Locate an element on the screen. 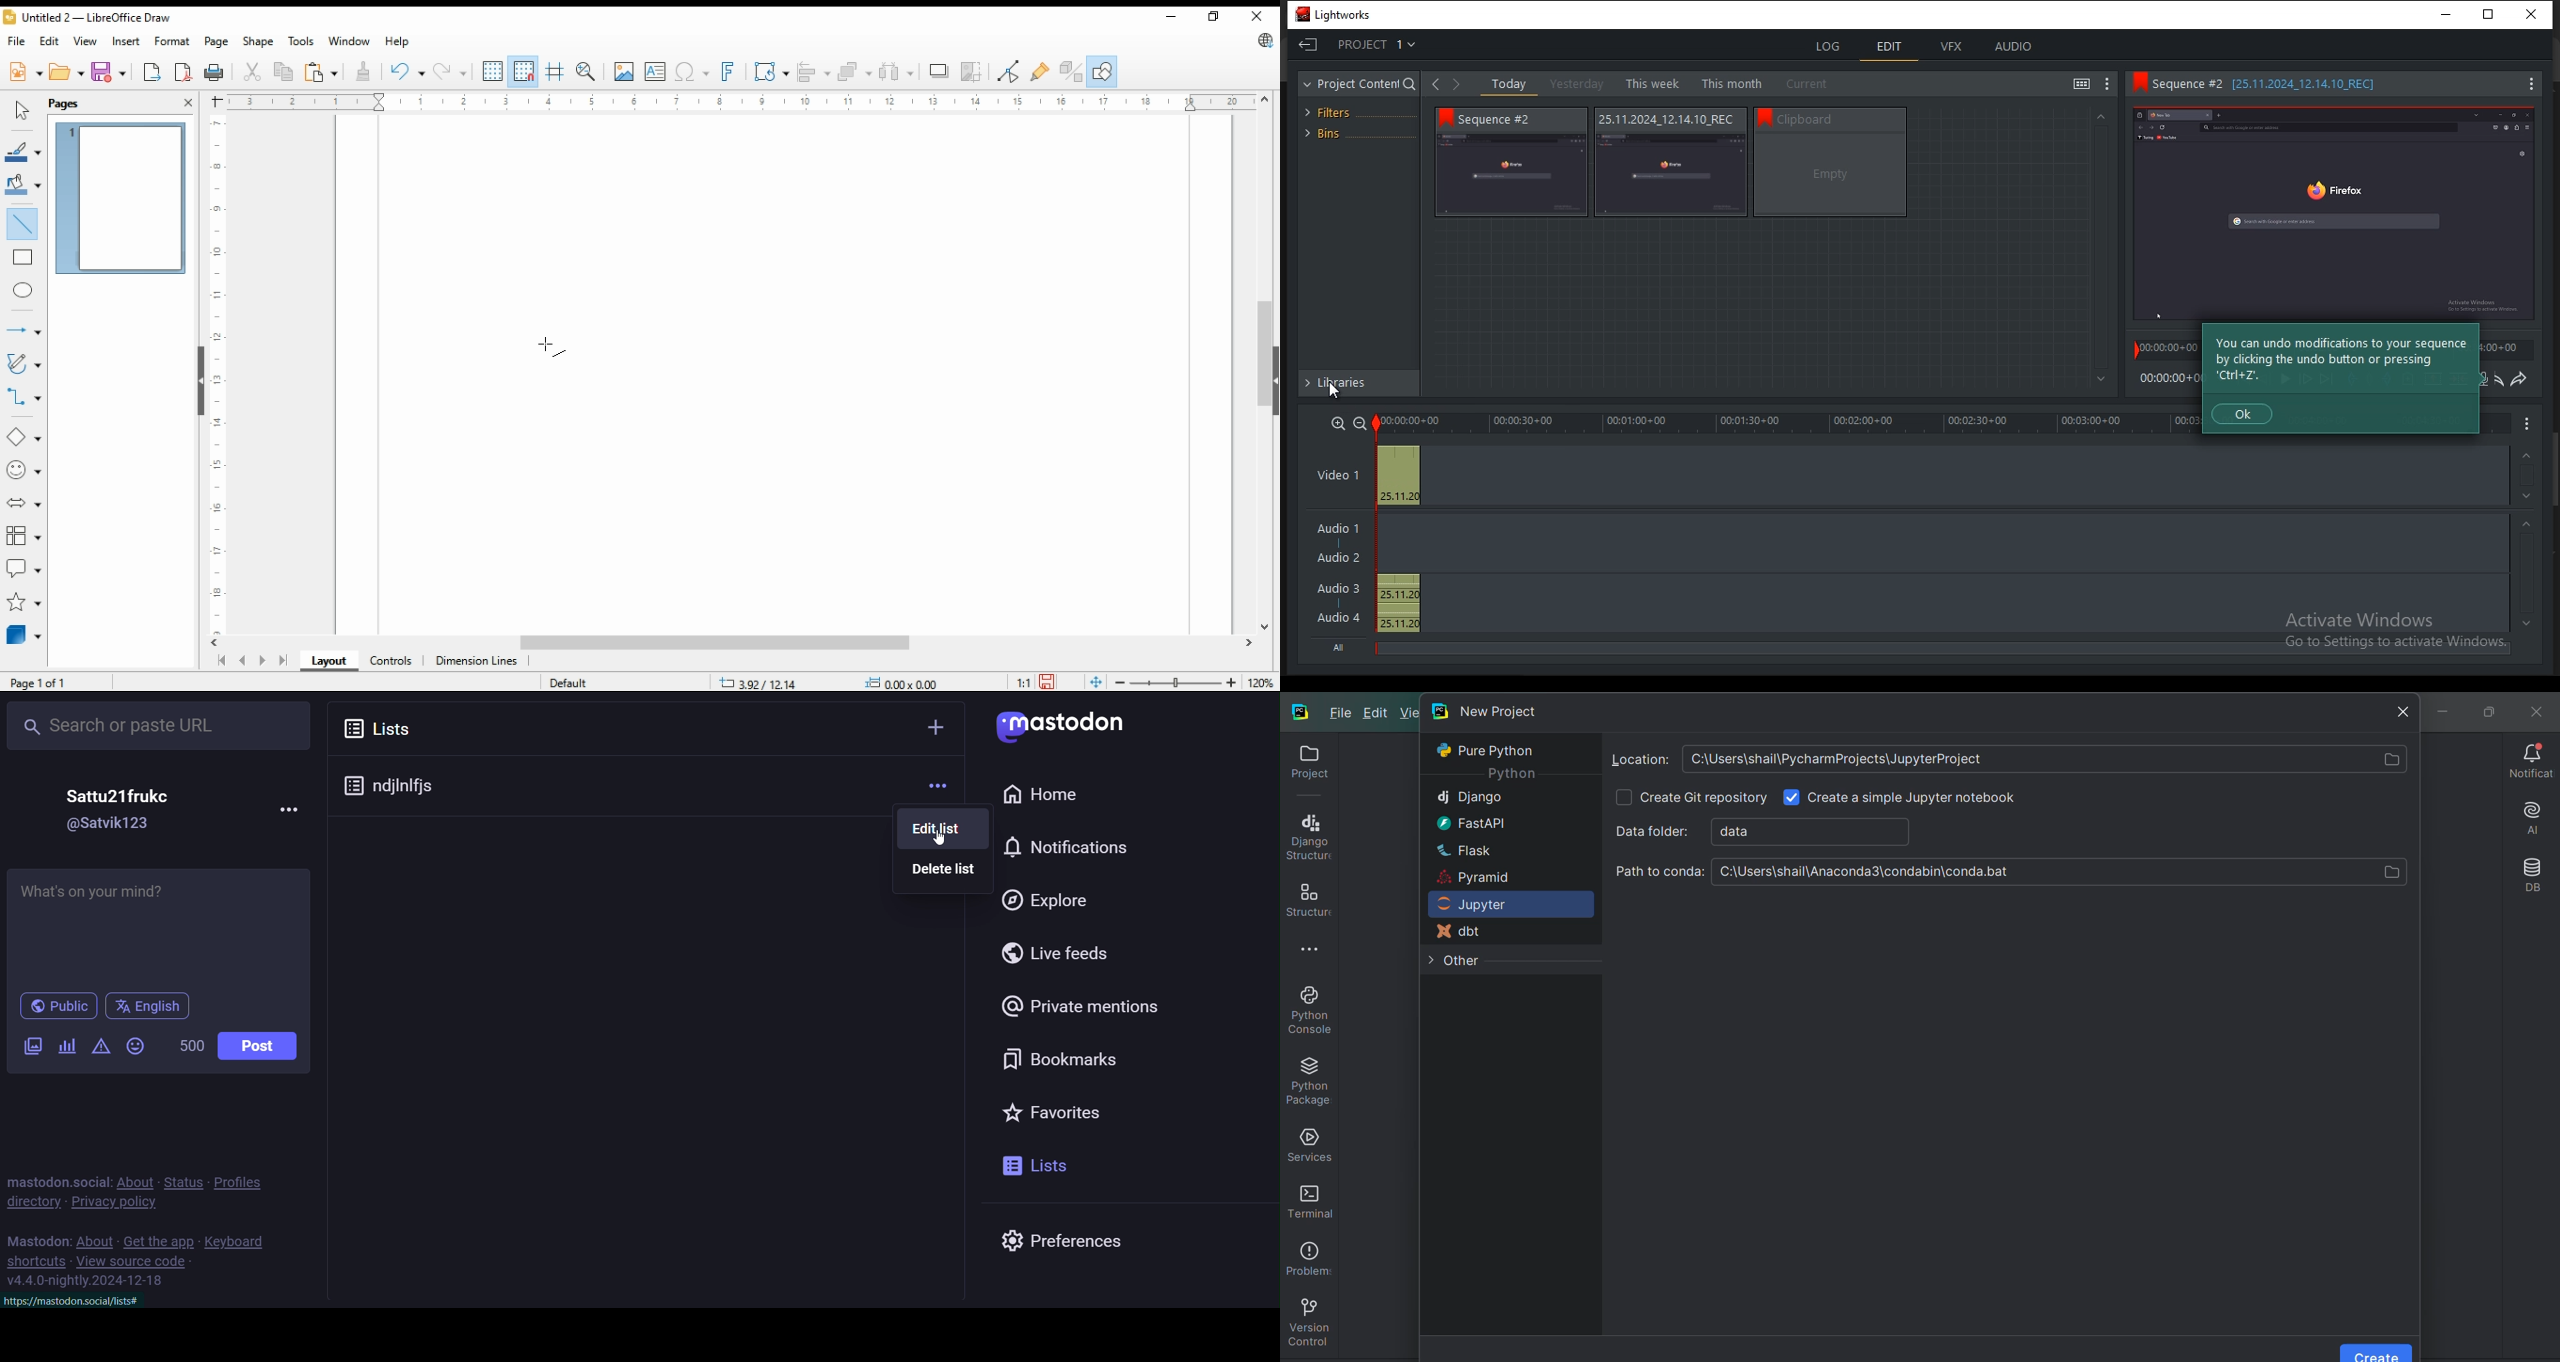 Image resolution: width=2576 pixels, height=1372 pixels. select at least three objects to distribute is located at coordinates (896, 72).